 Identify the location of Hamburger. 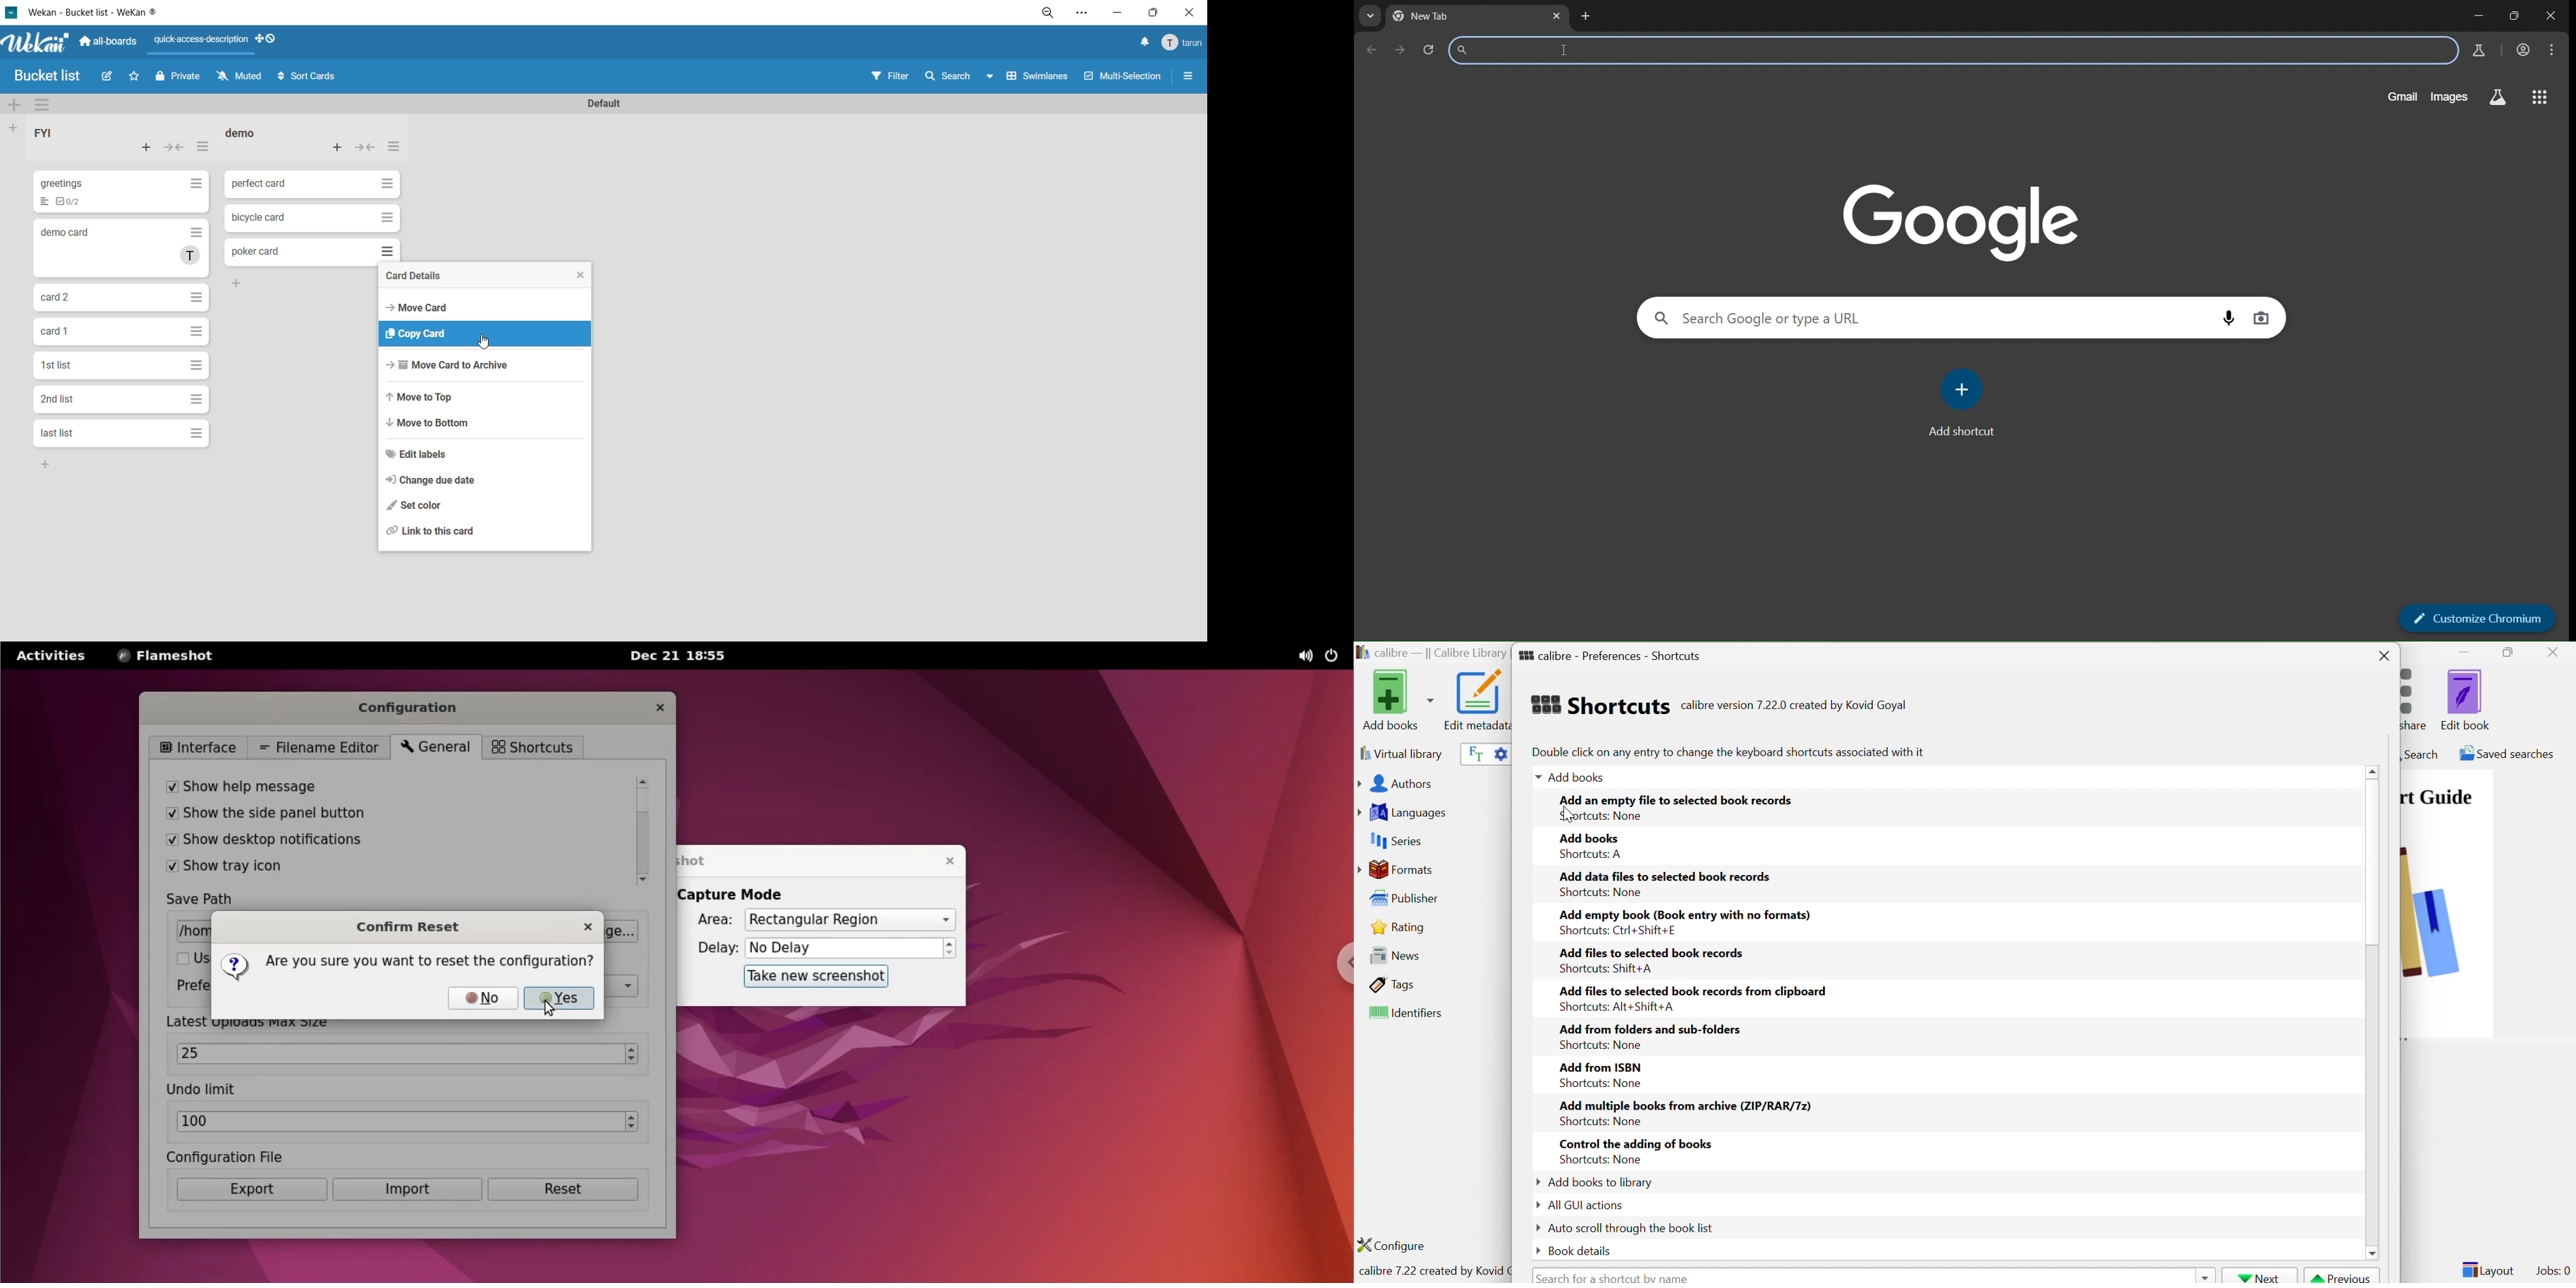
(199, 296).